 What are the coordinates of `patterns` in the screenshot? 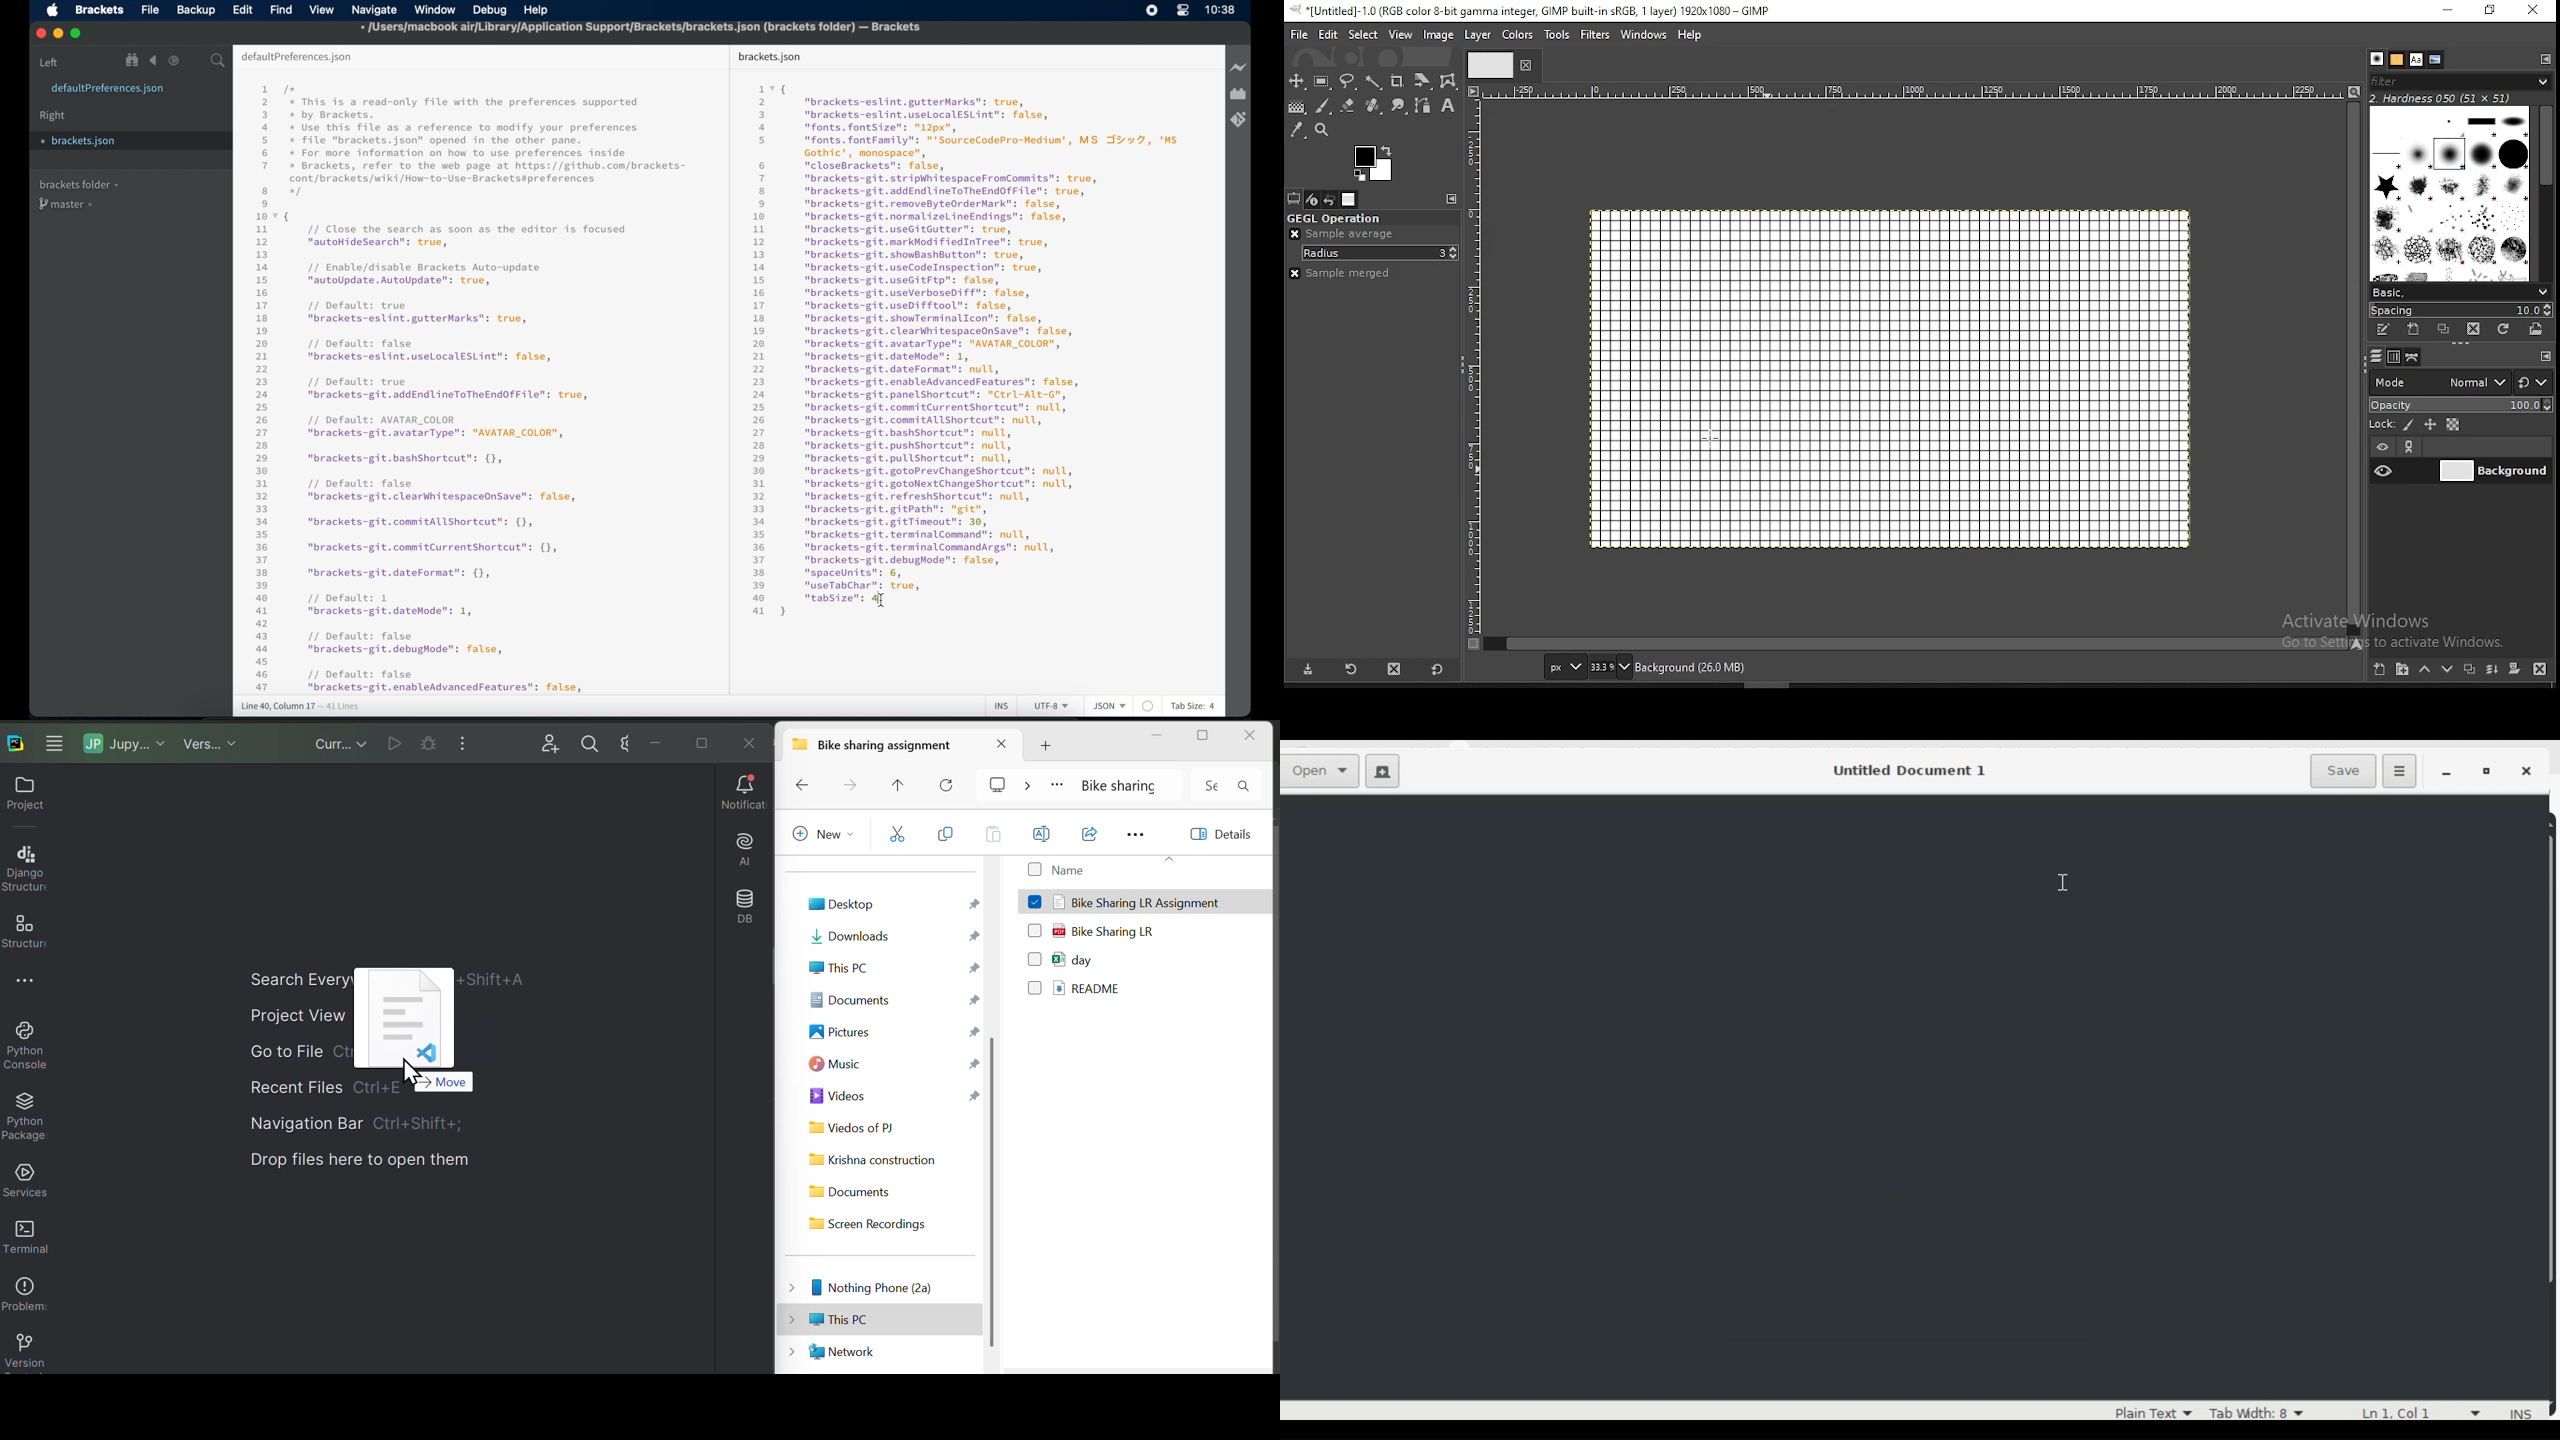 It's located at (2397, 60).